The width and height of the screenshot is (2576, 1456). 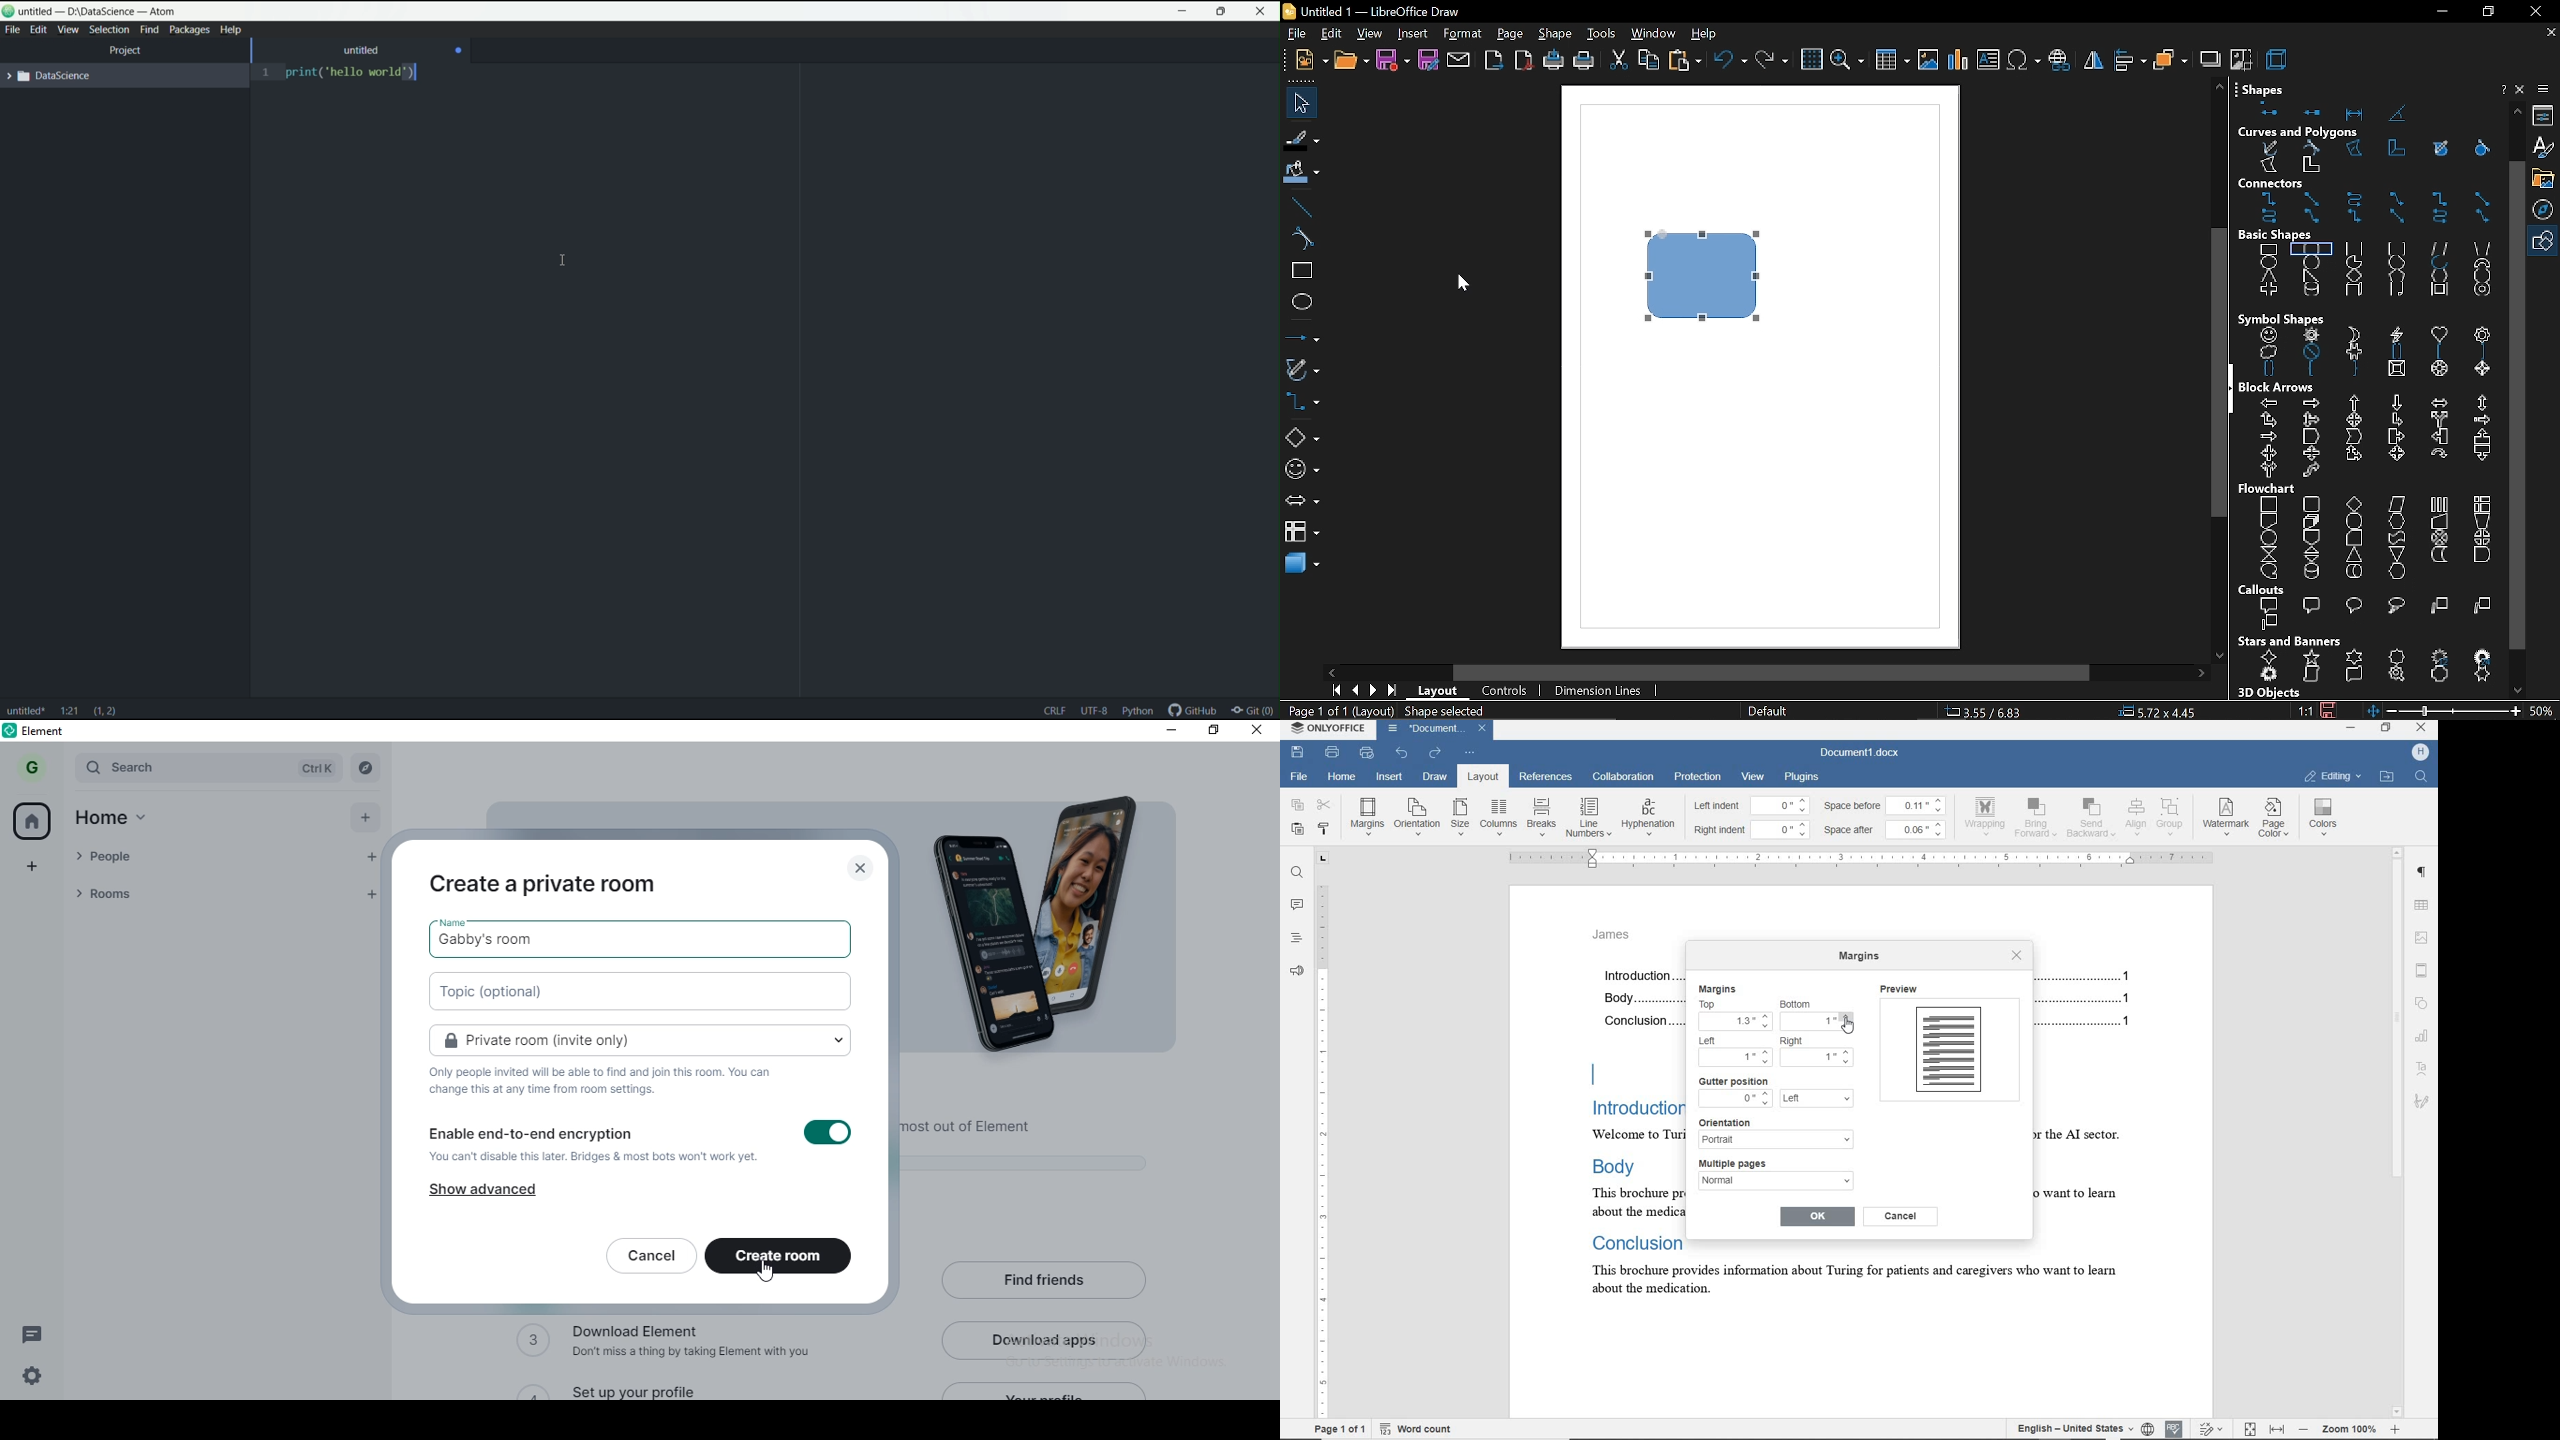 What do you see at coordinates (1302, 302) in the screenshot?
I see `ellipse` at bounding box center [1302, 302].